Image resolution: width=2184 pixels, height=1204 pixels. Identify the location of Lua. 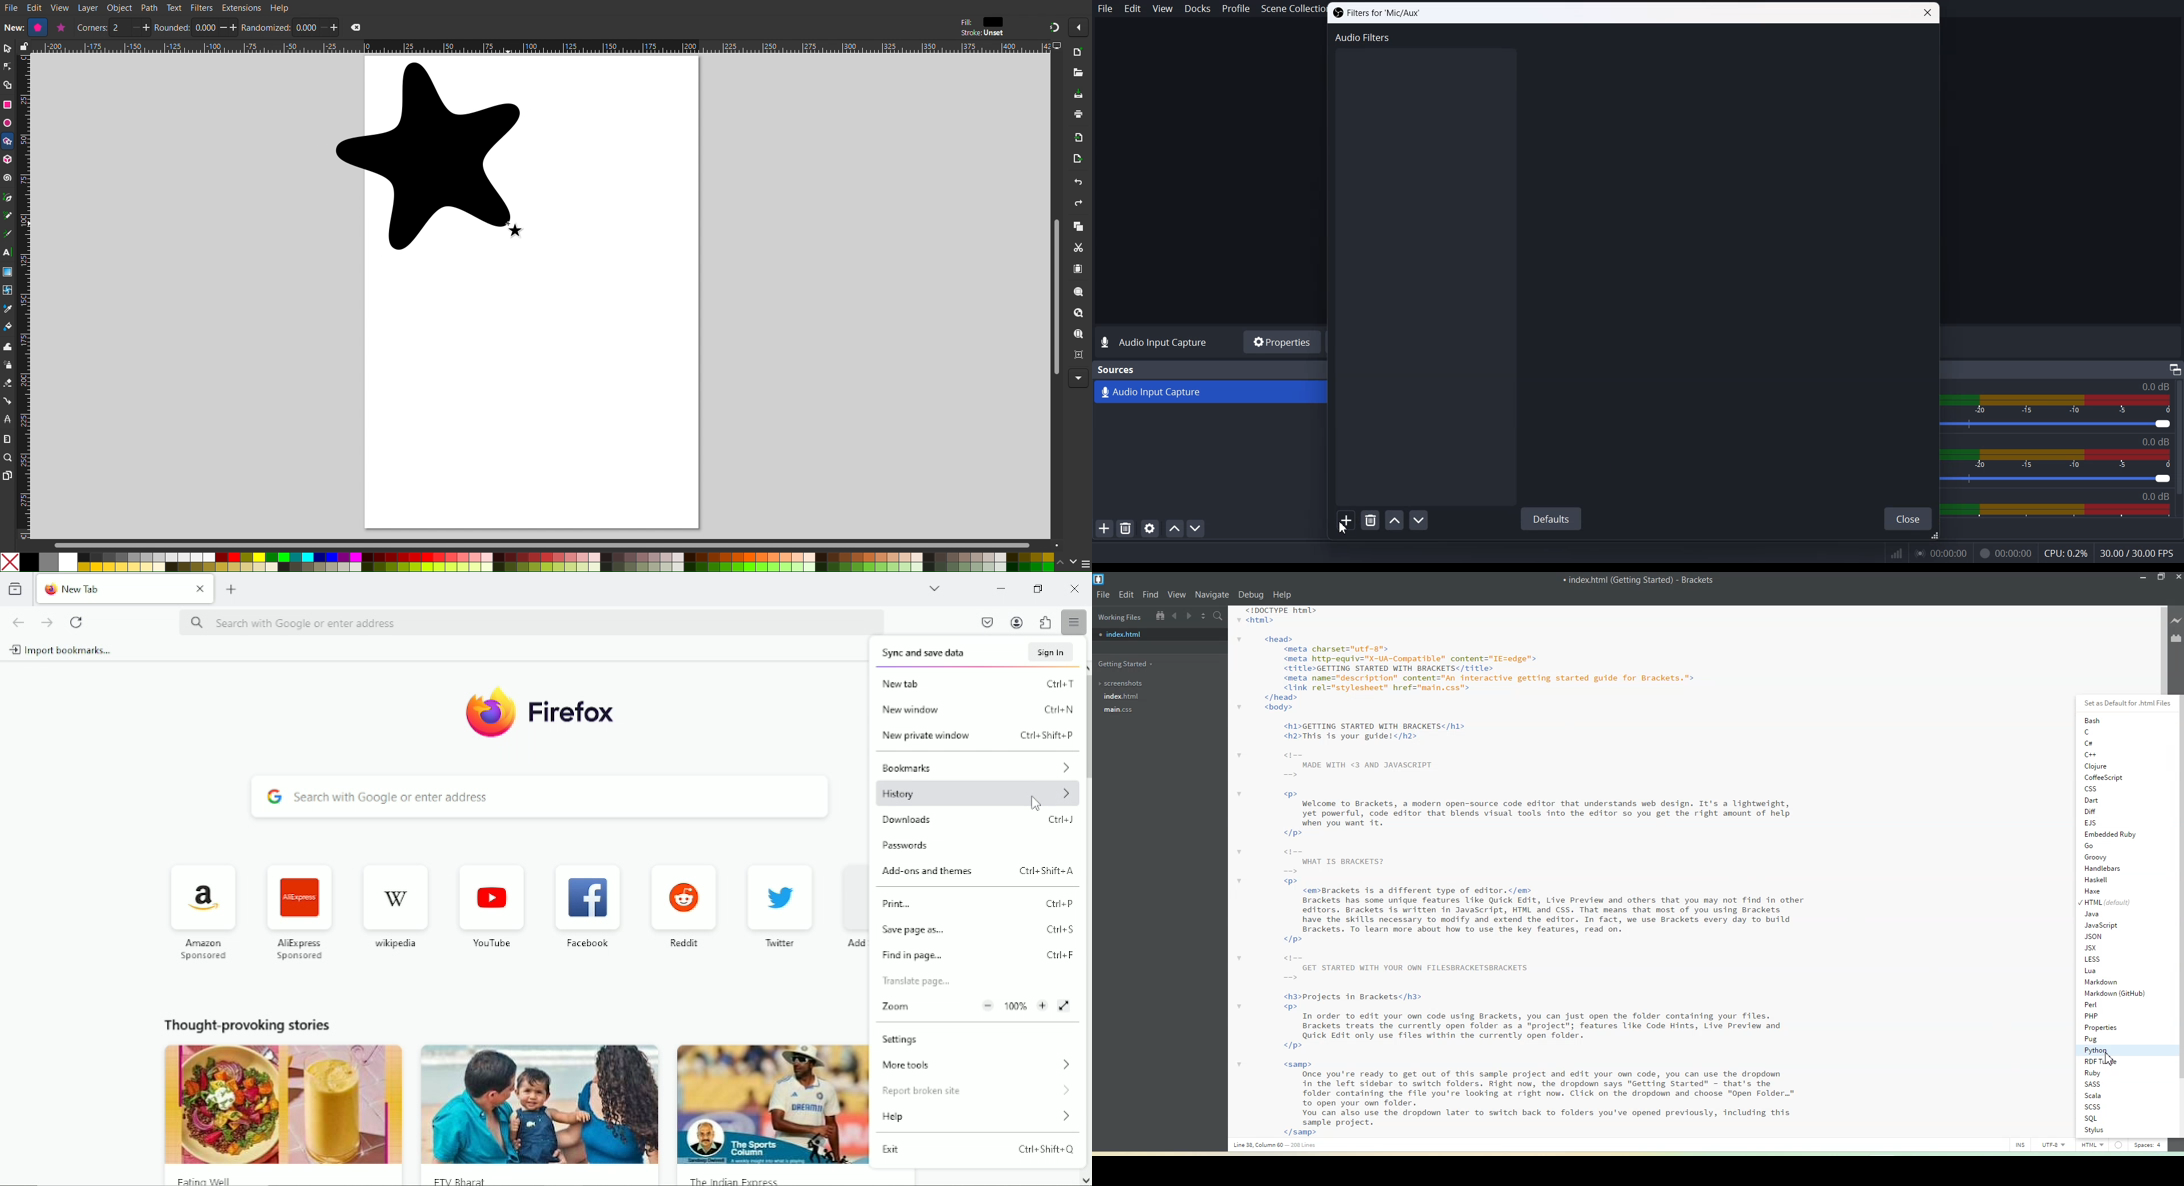
(2111, 971).